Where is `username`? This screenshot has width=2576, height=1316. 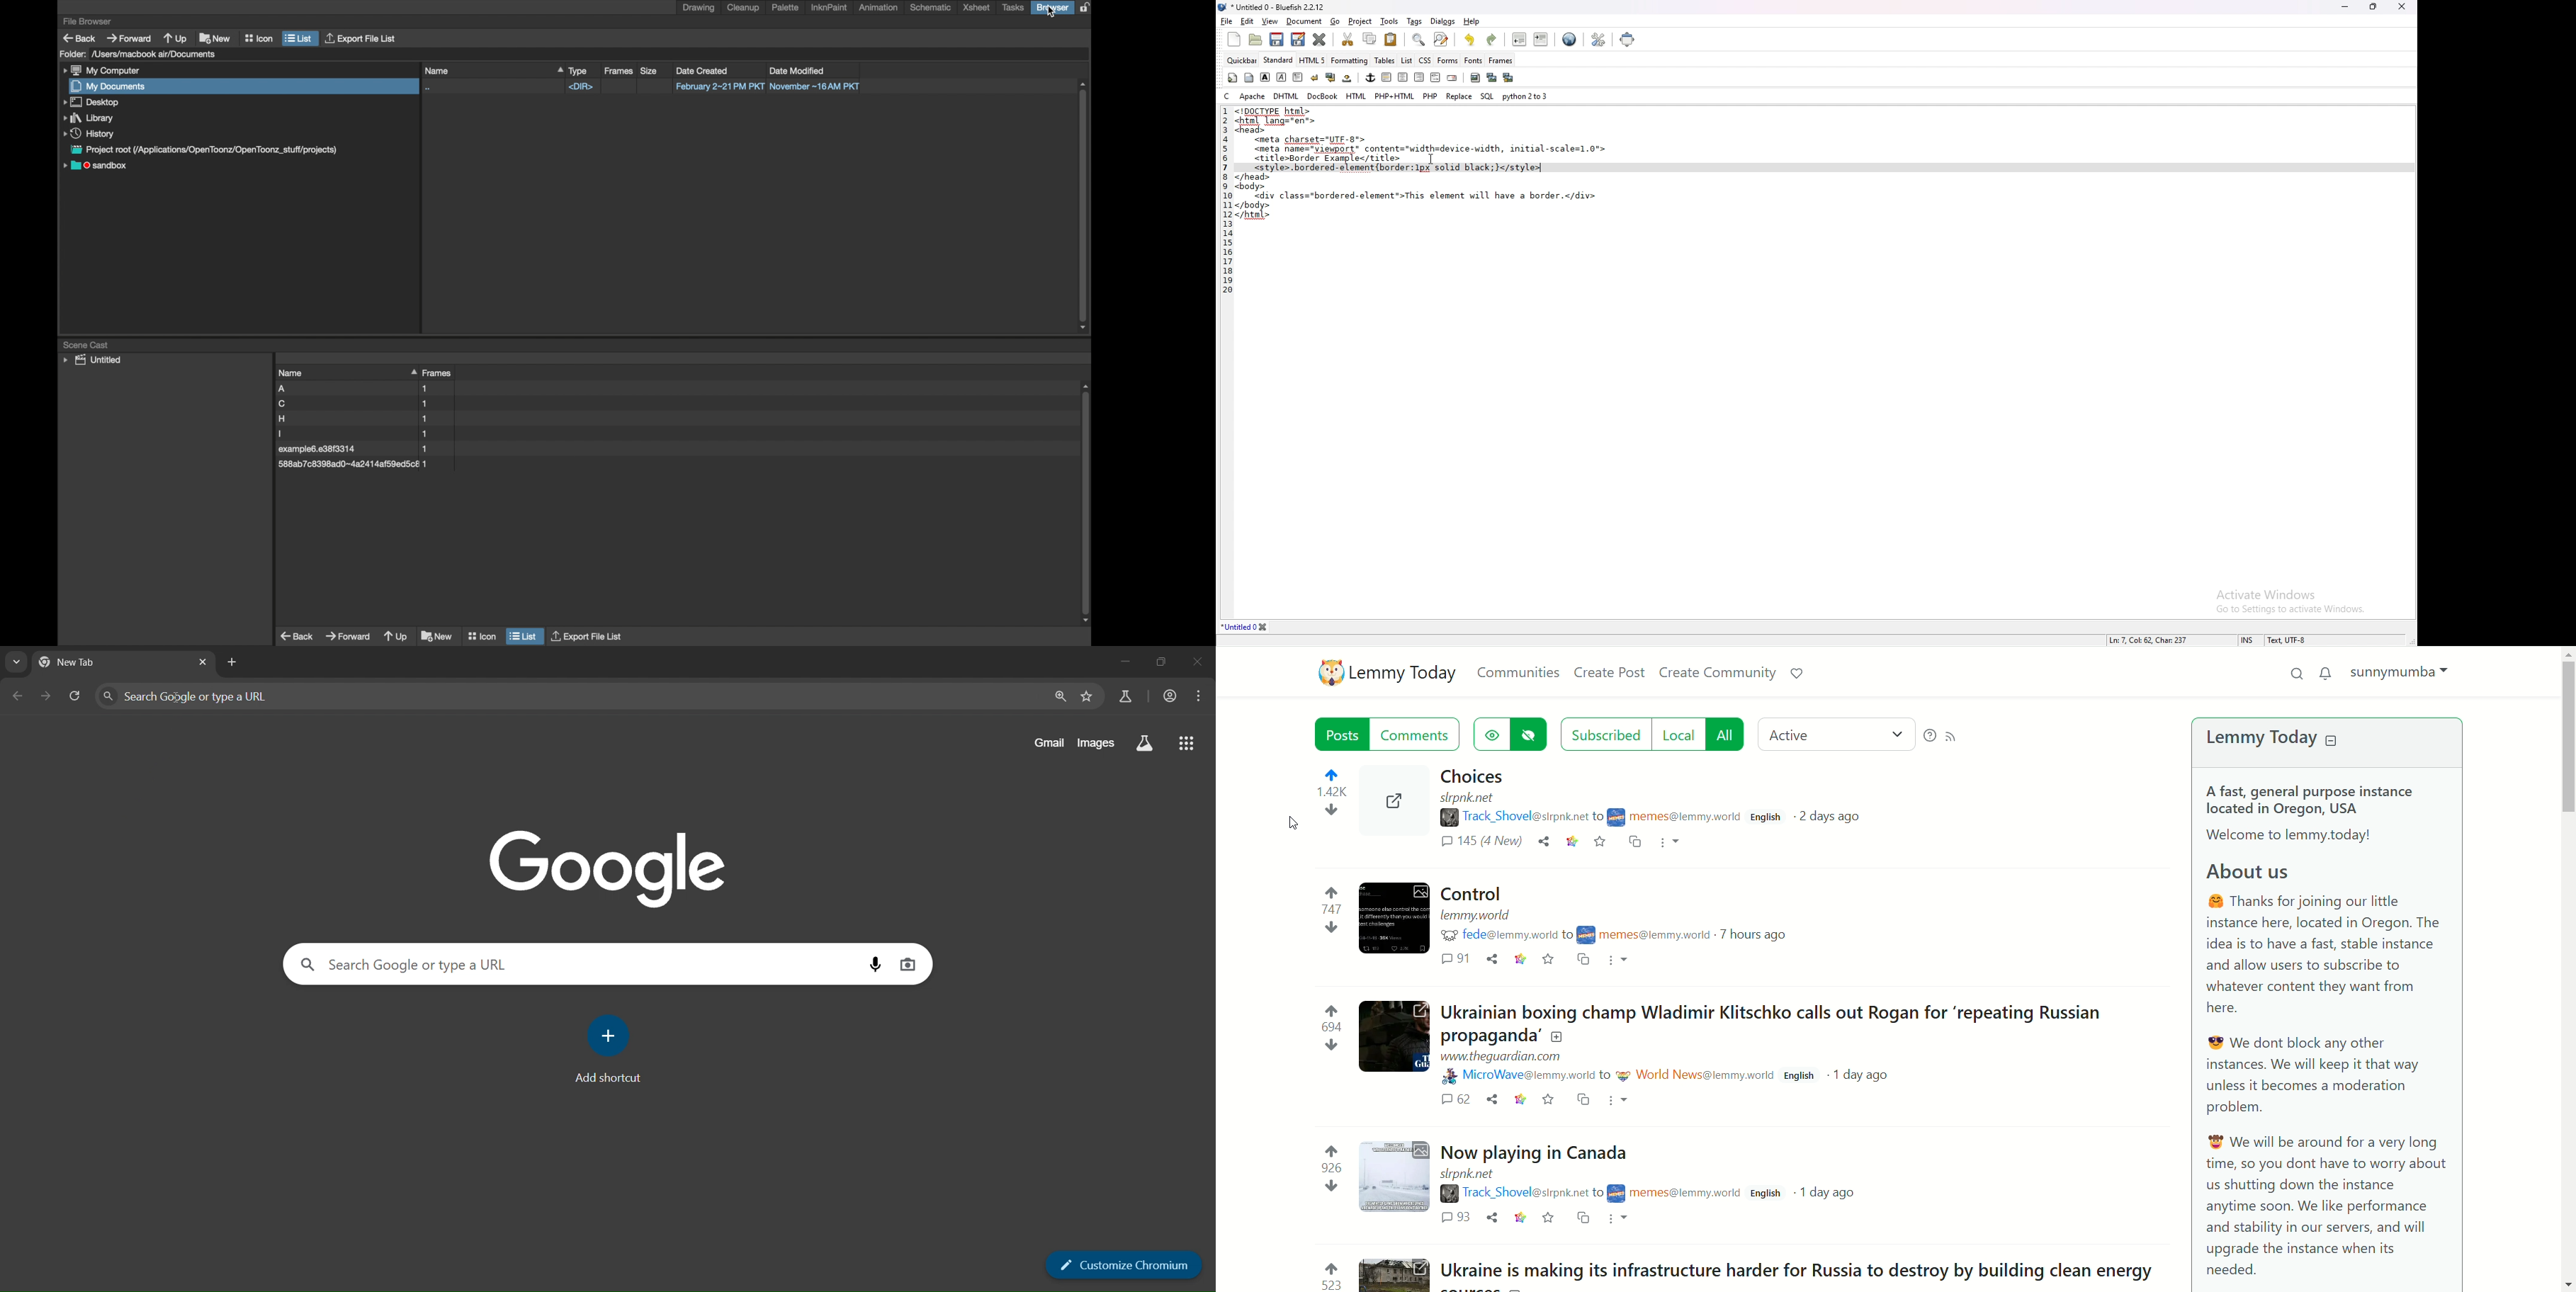
username is located at coordinates (1527, 1075).